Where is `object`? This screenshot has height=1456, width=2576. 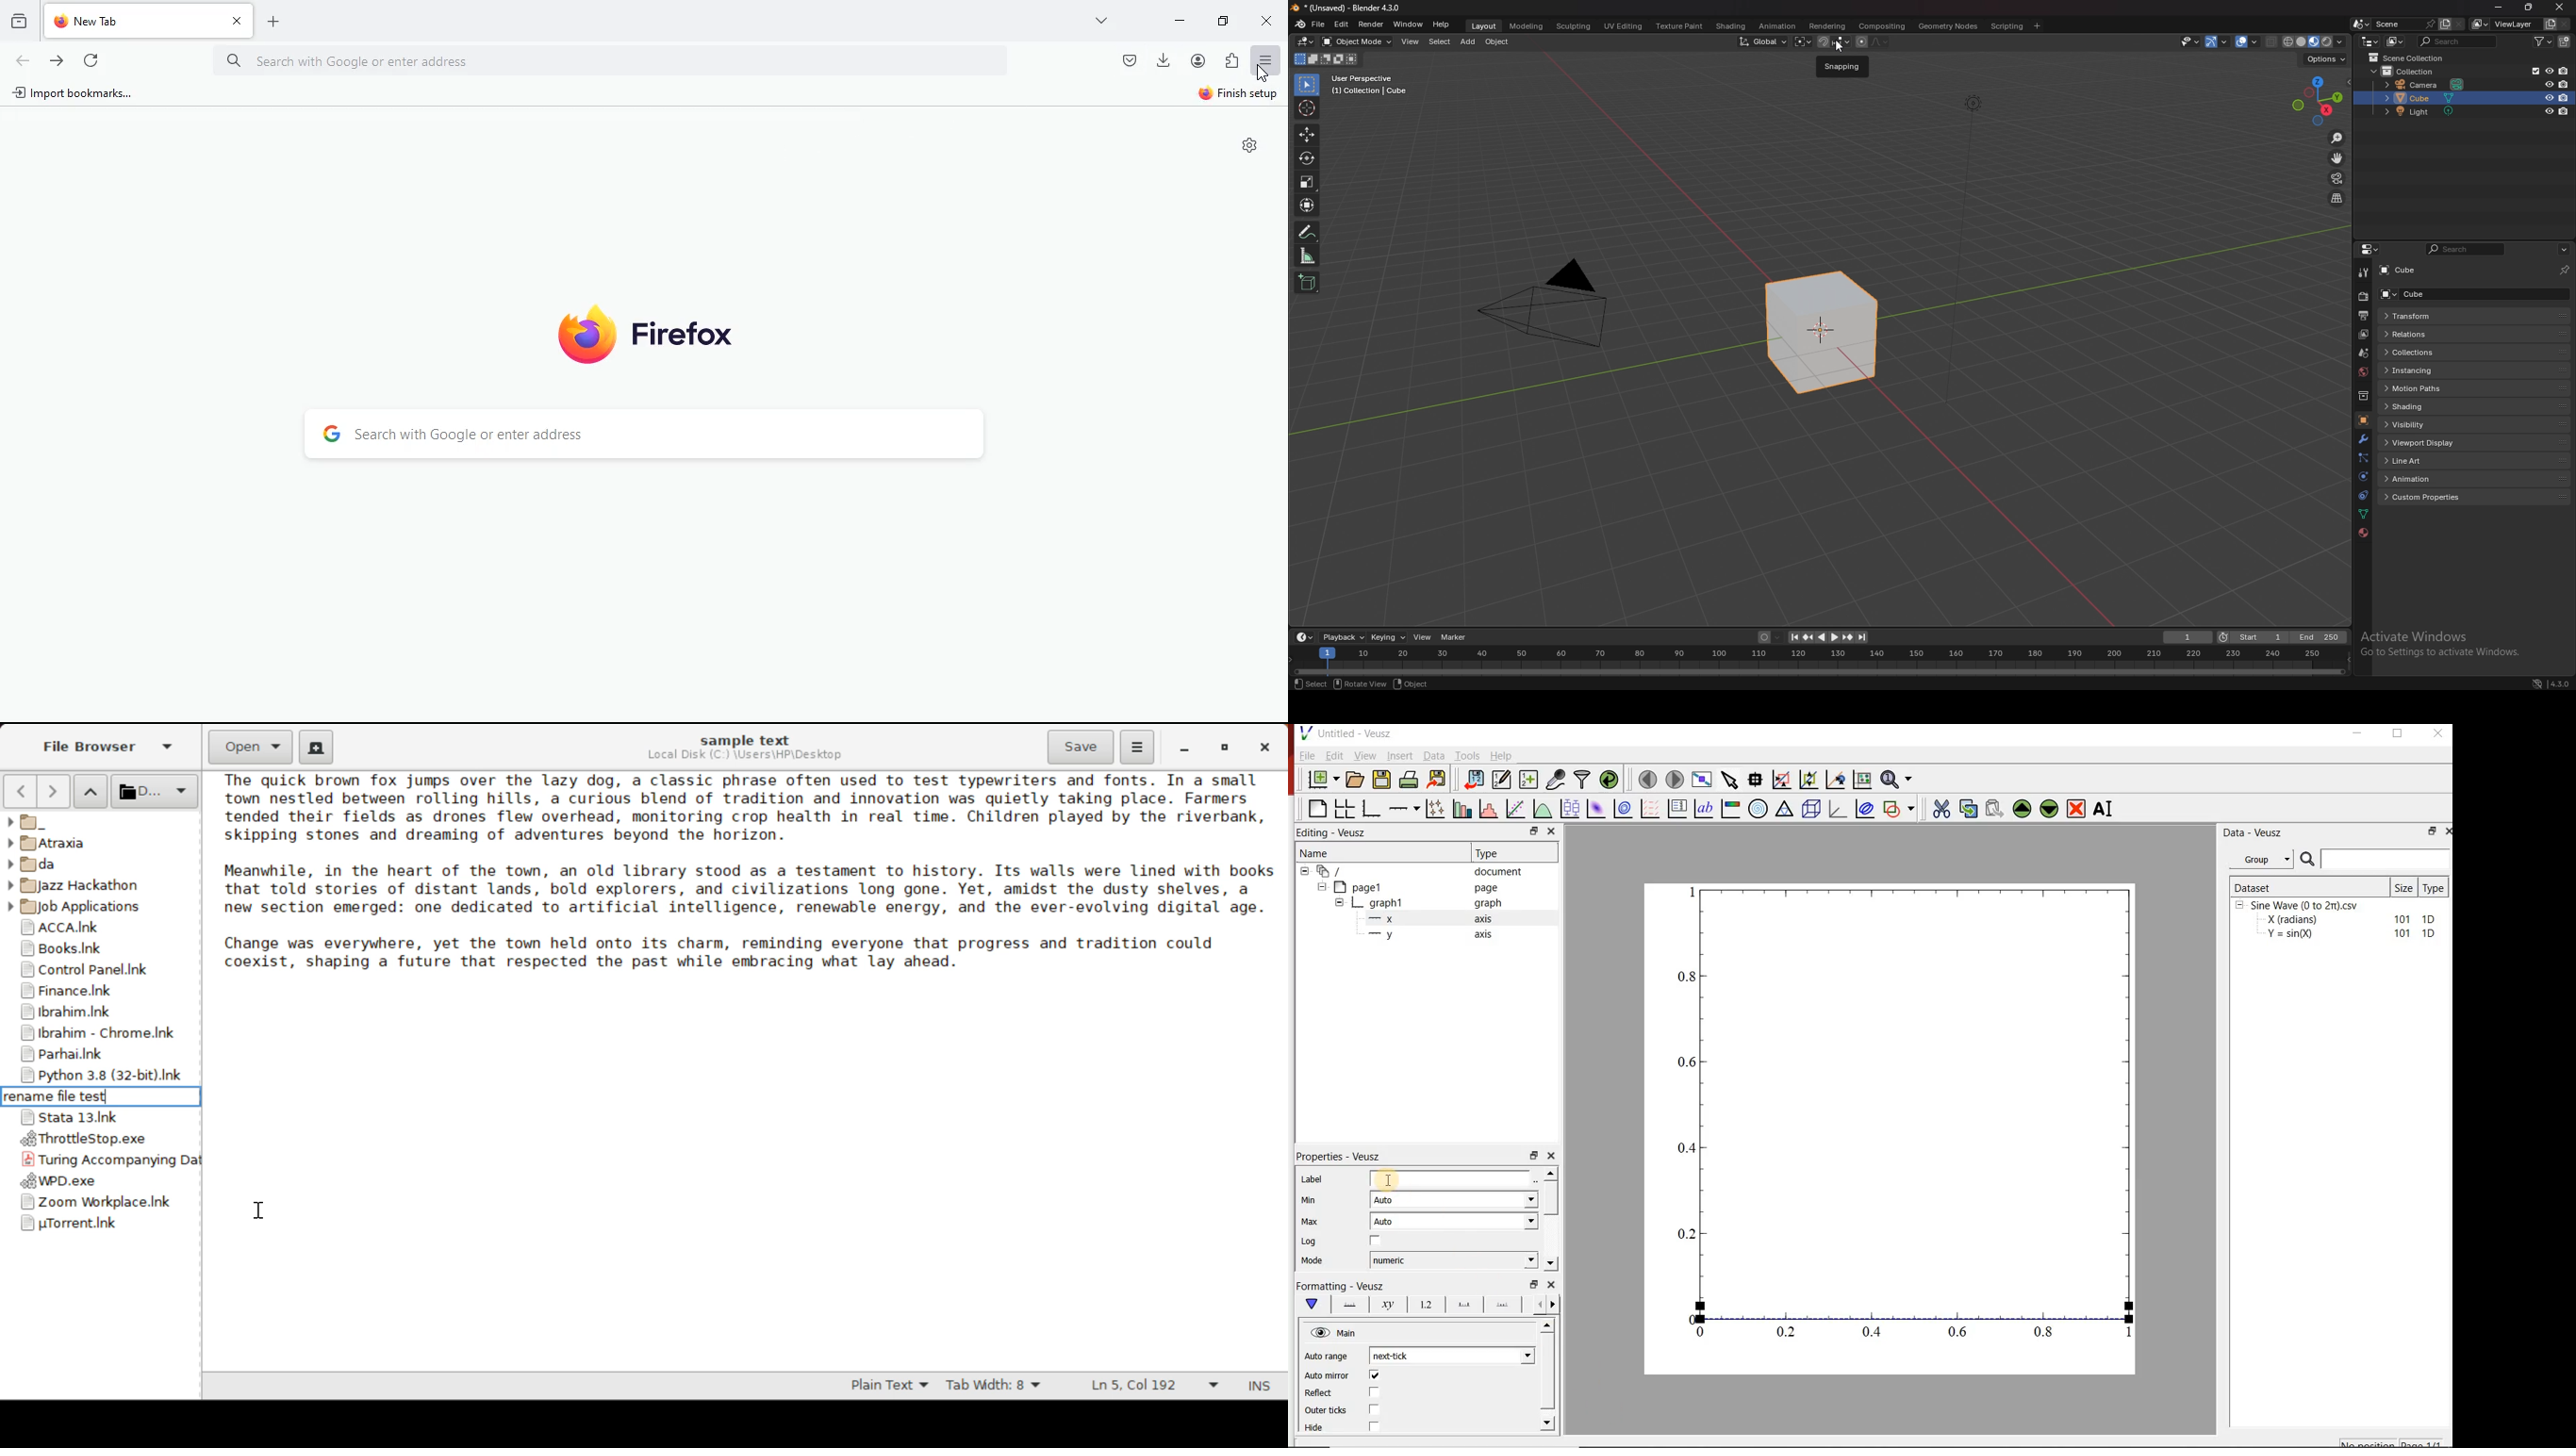 object is located at coordinates (2363, 420).